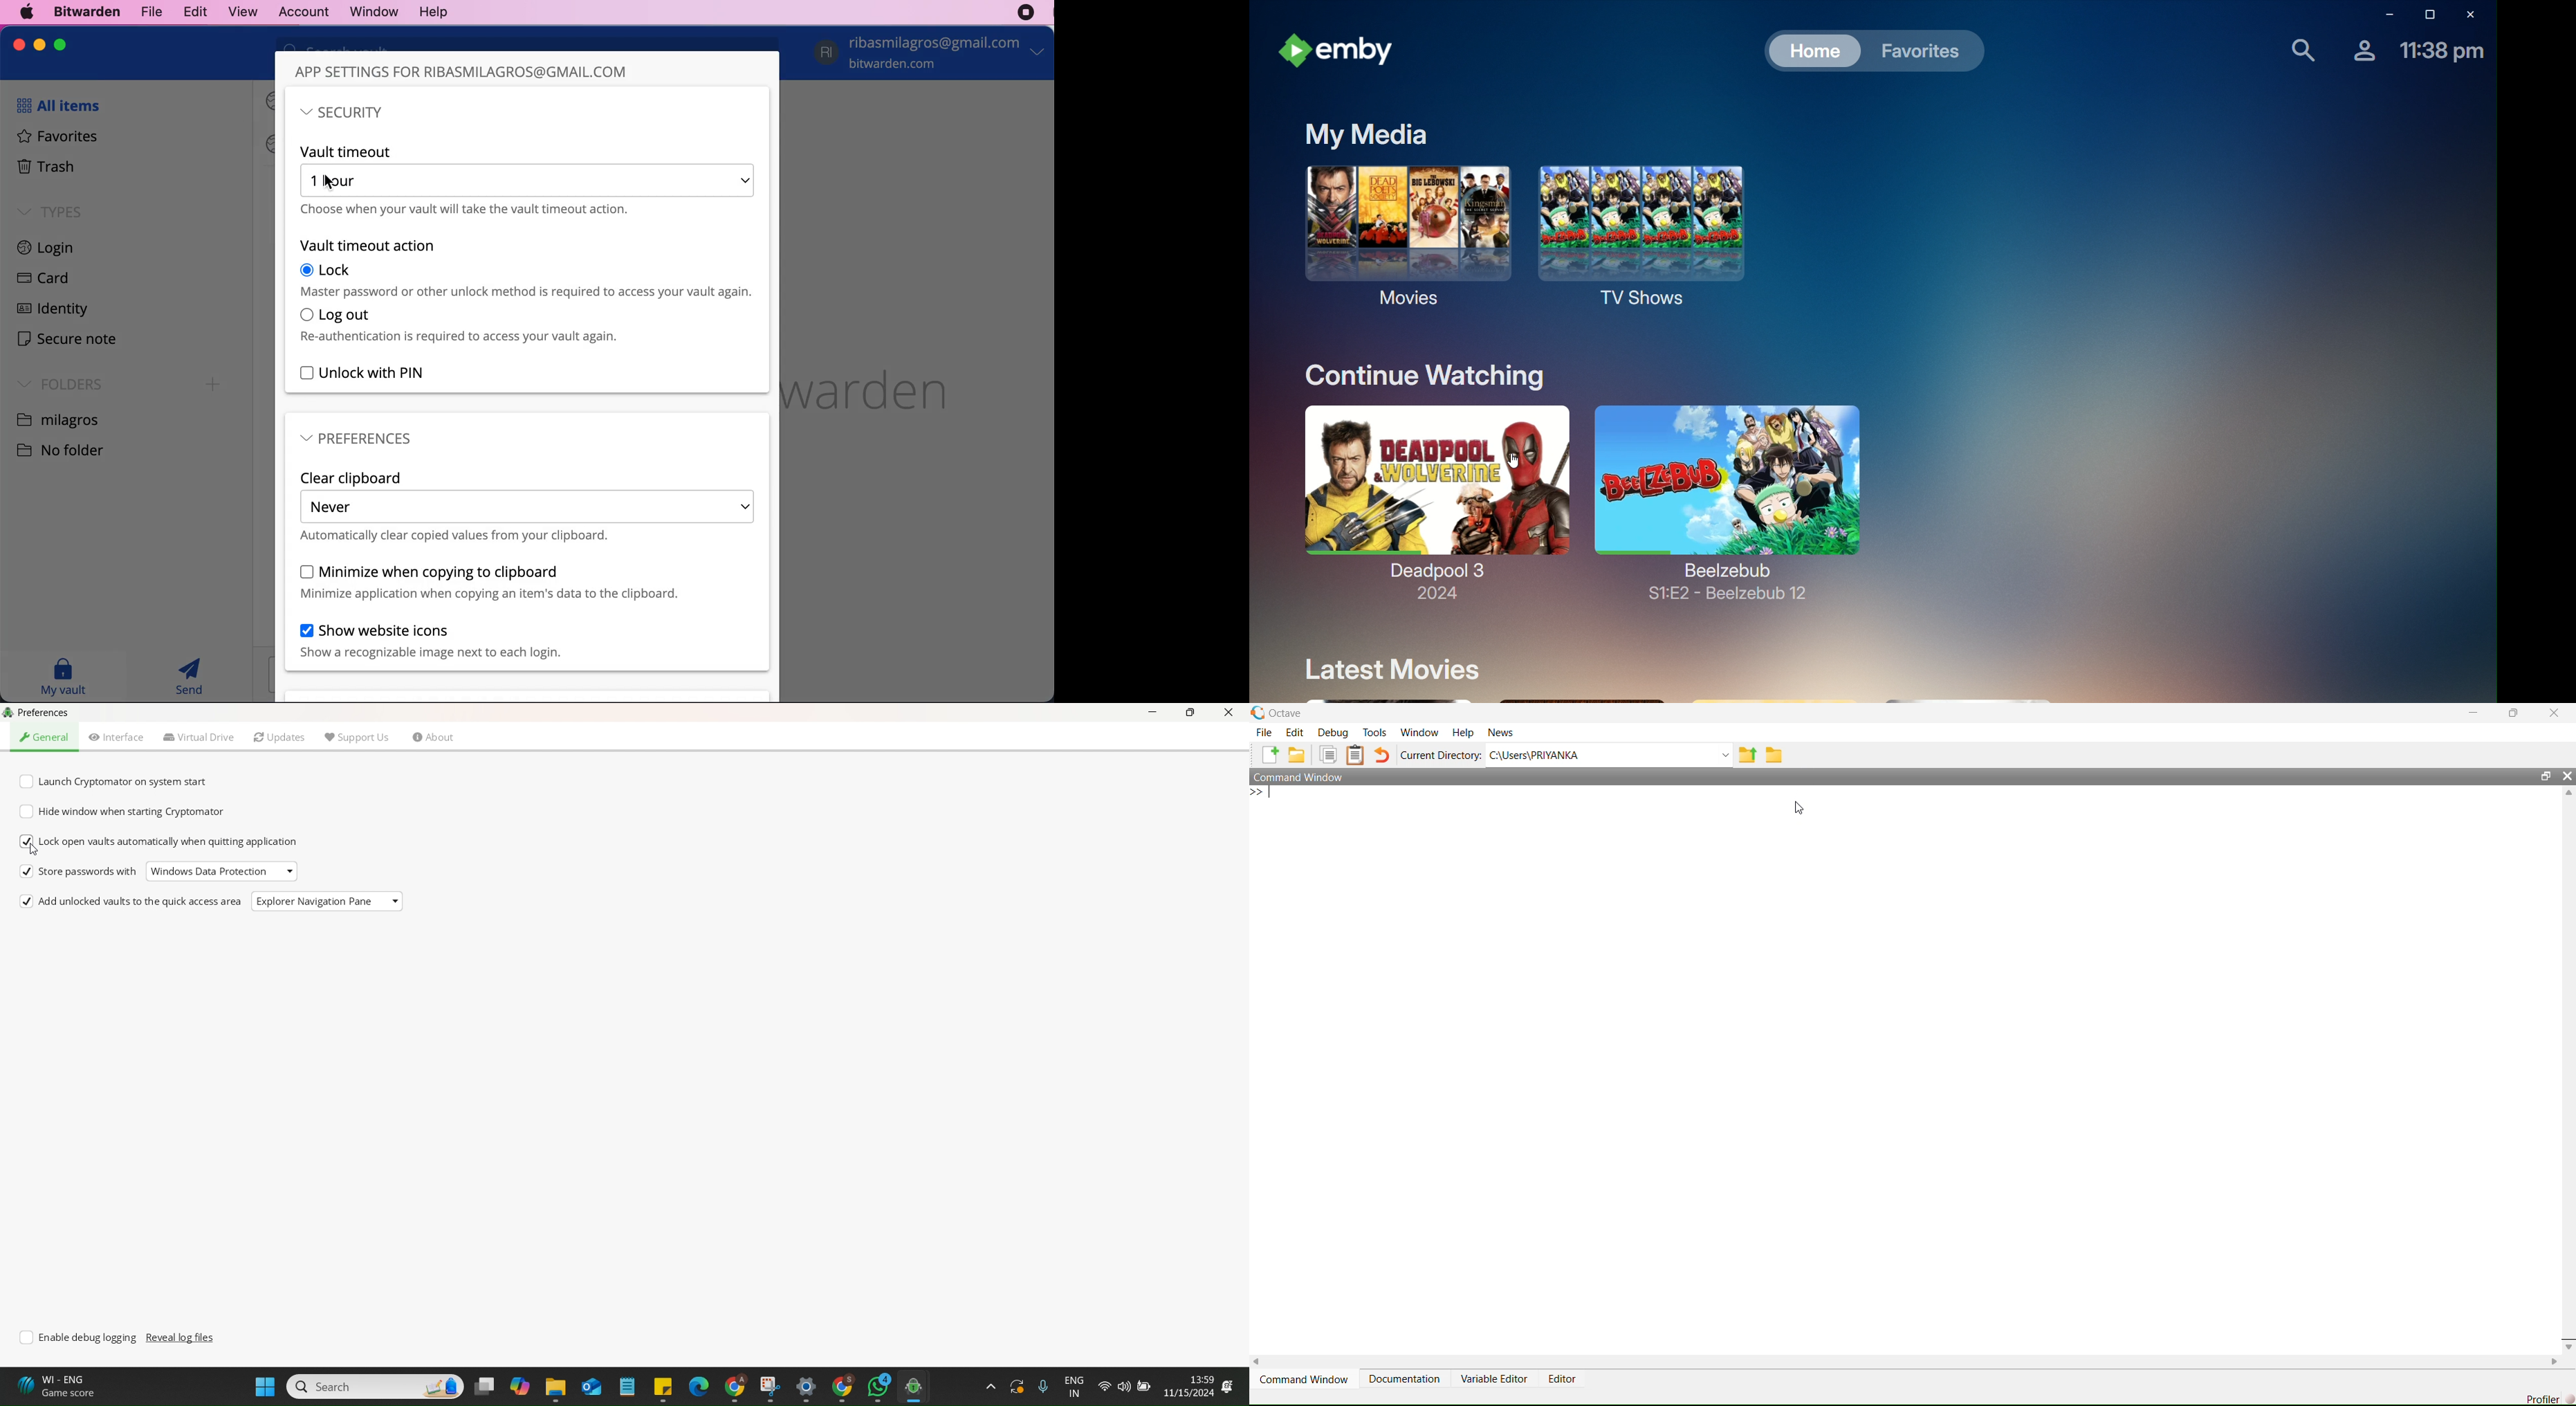 The image size is (2576, 1428). I want to click on Home, so click(1812, 51).